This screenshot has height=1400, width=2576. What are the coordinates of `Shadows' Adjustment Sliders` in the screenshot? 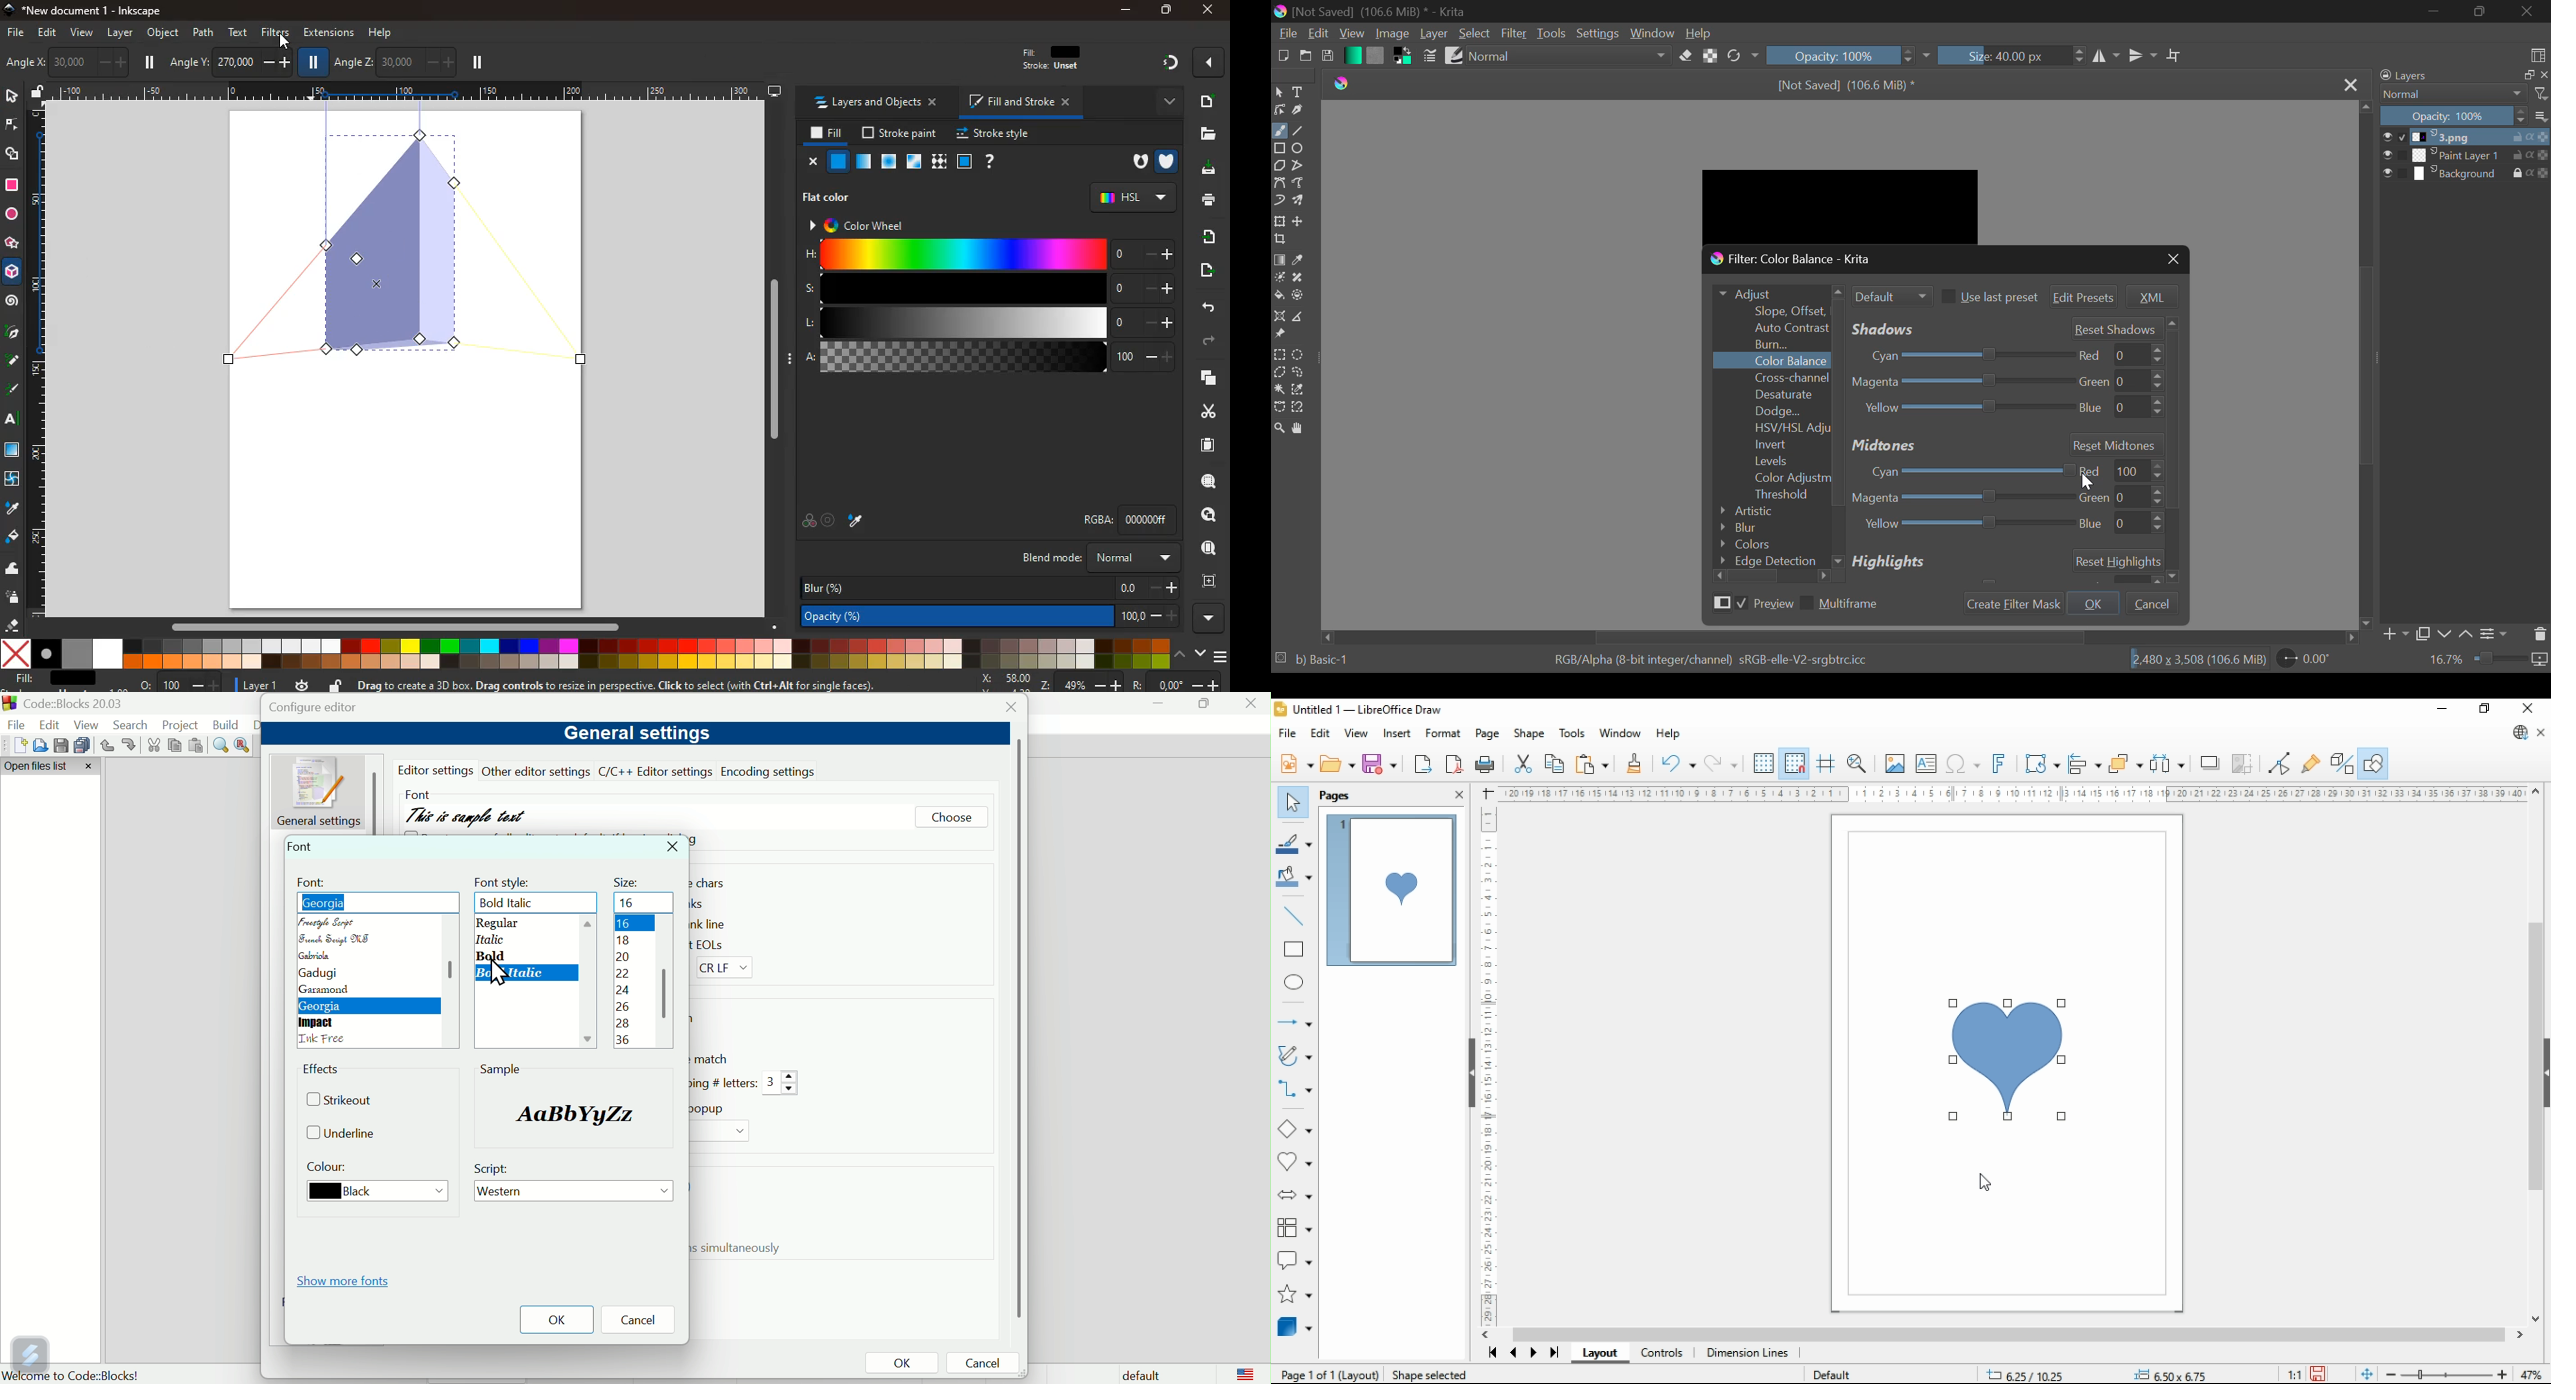 It's located at (2002, 329).